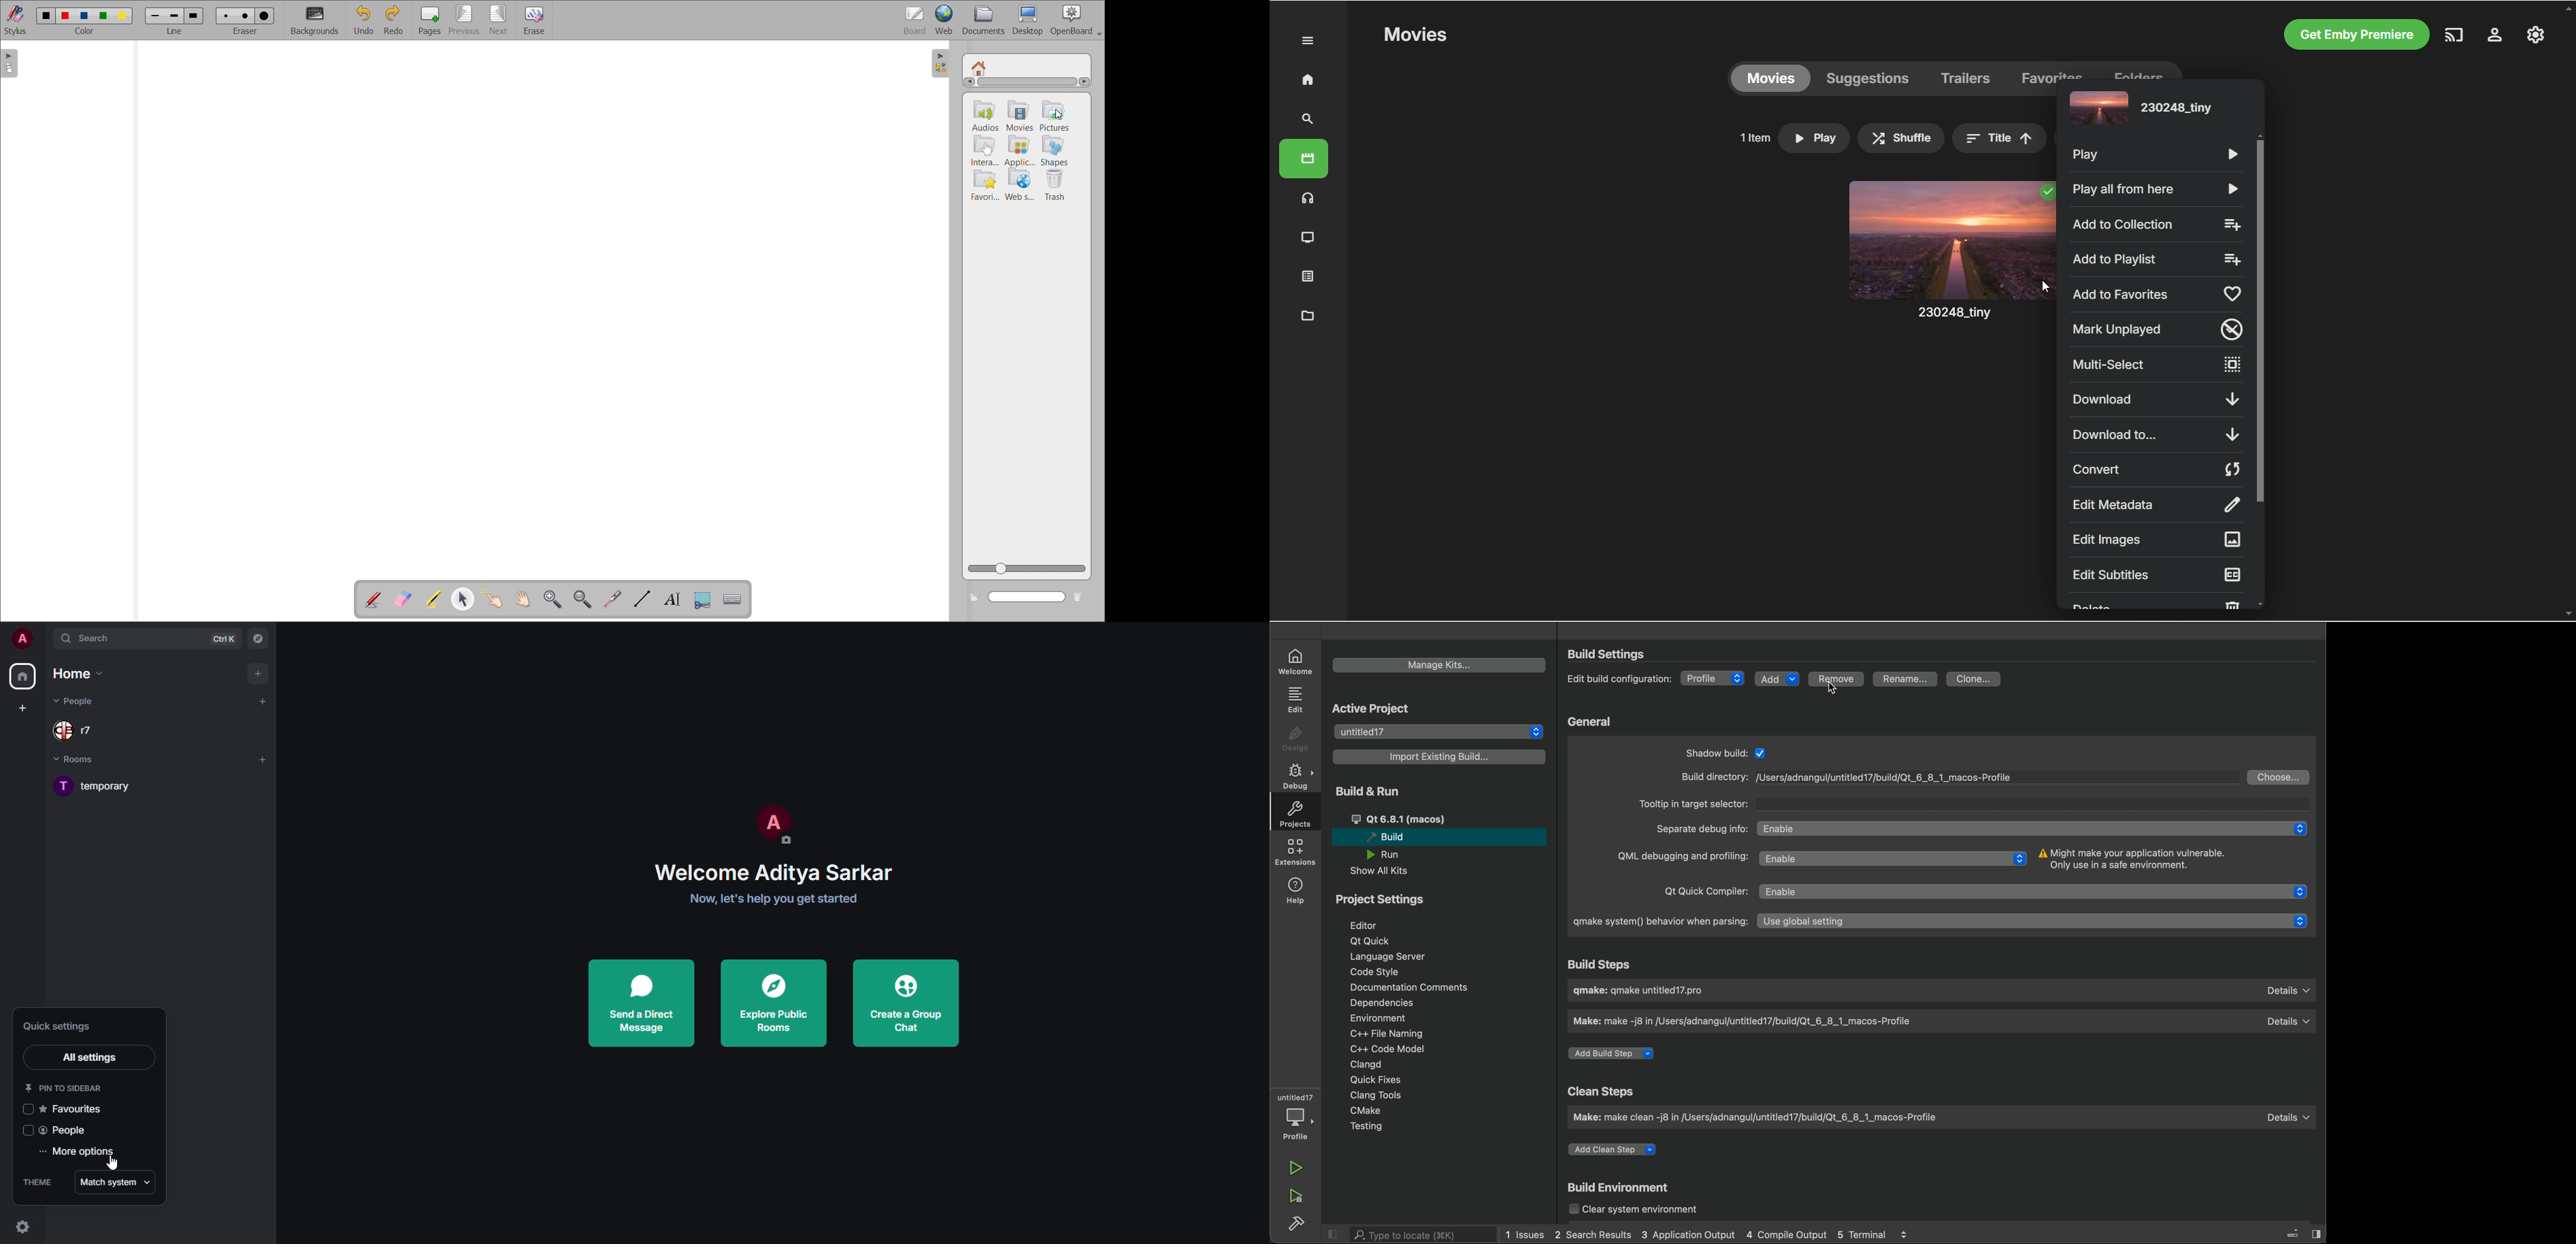 This screenshot has height=1260, width=2576. I want to click on build environment , so click(1674, 1189).